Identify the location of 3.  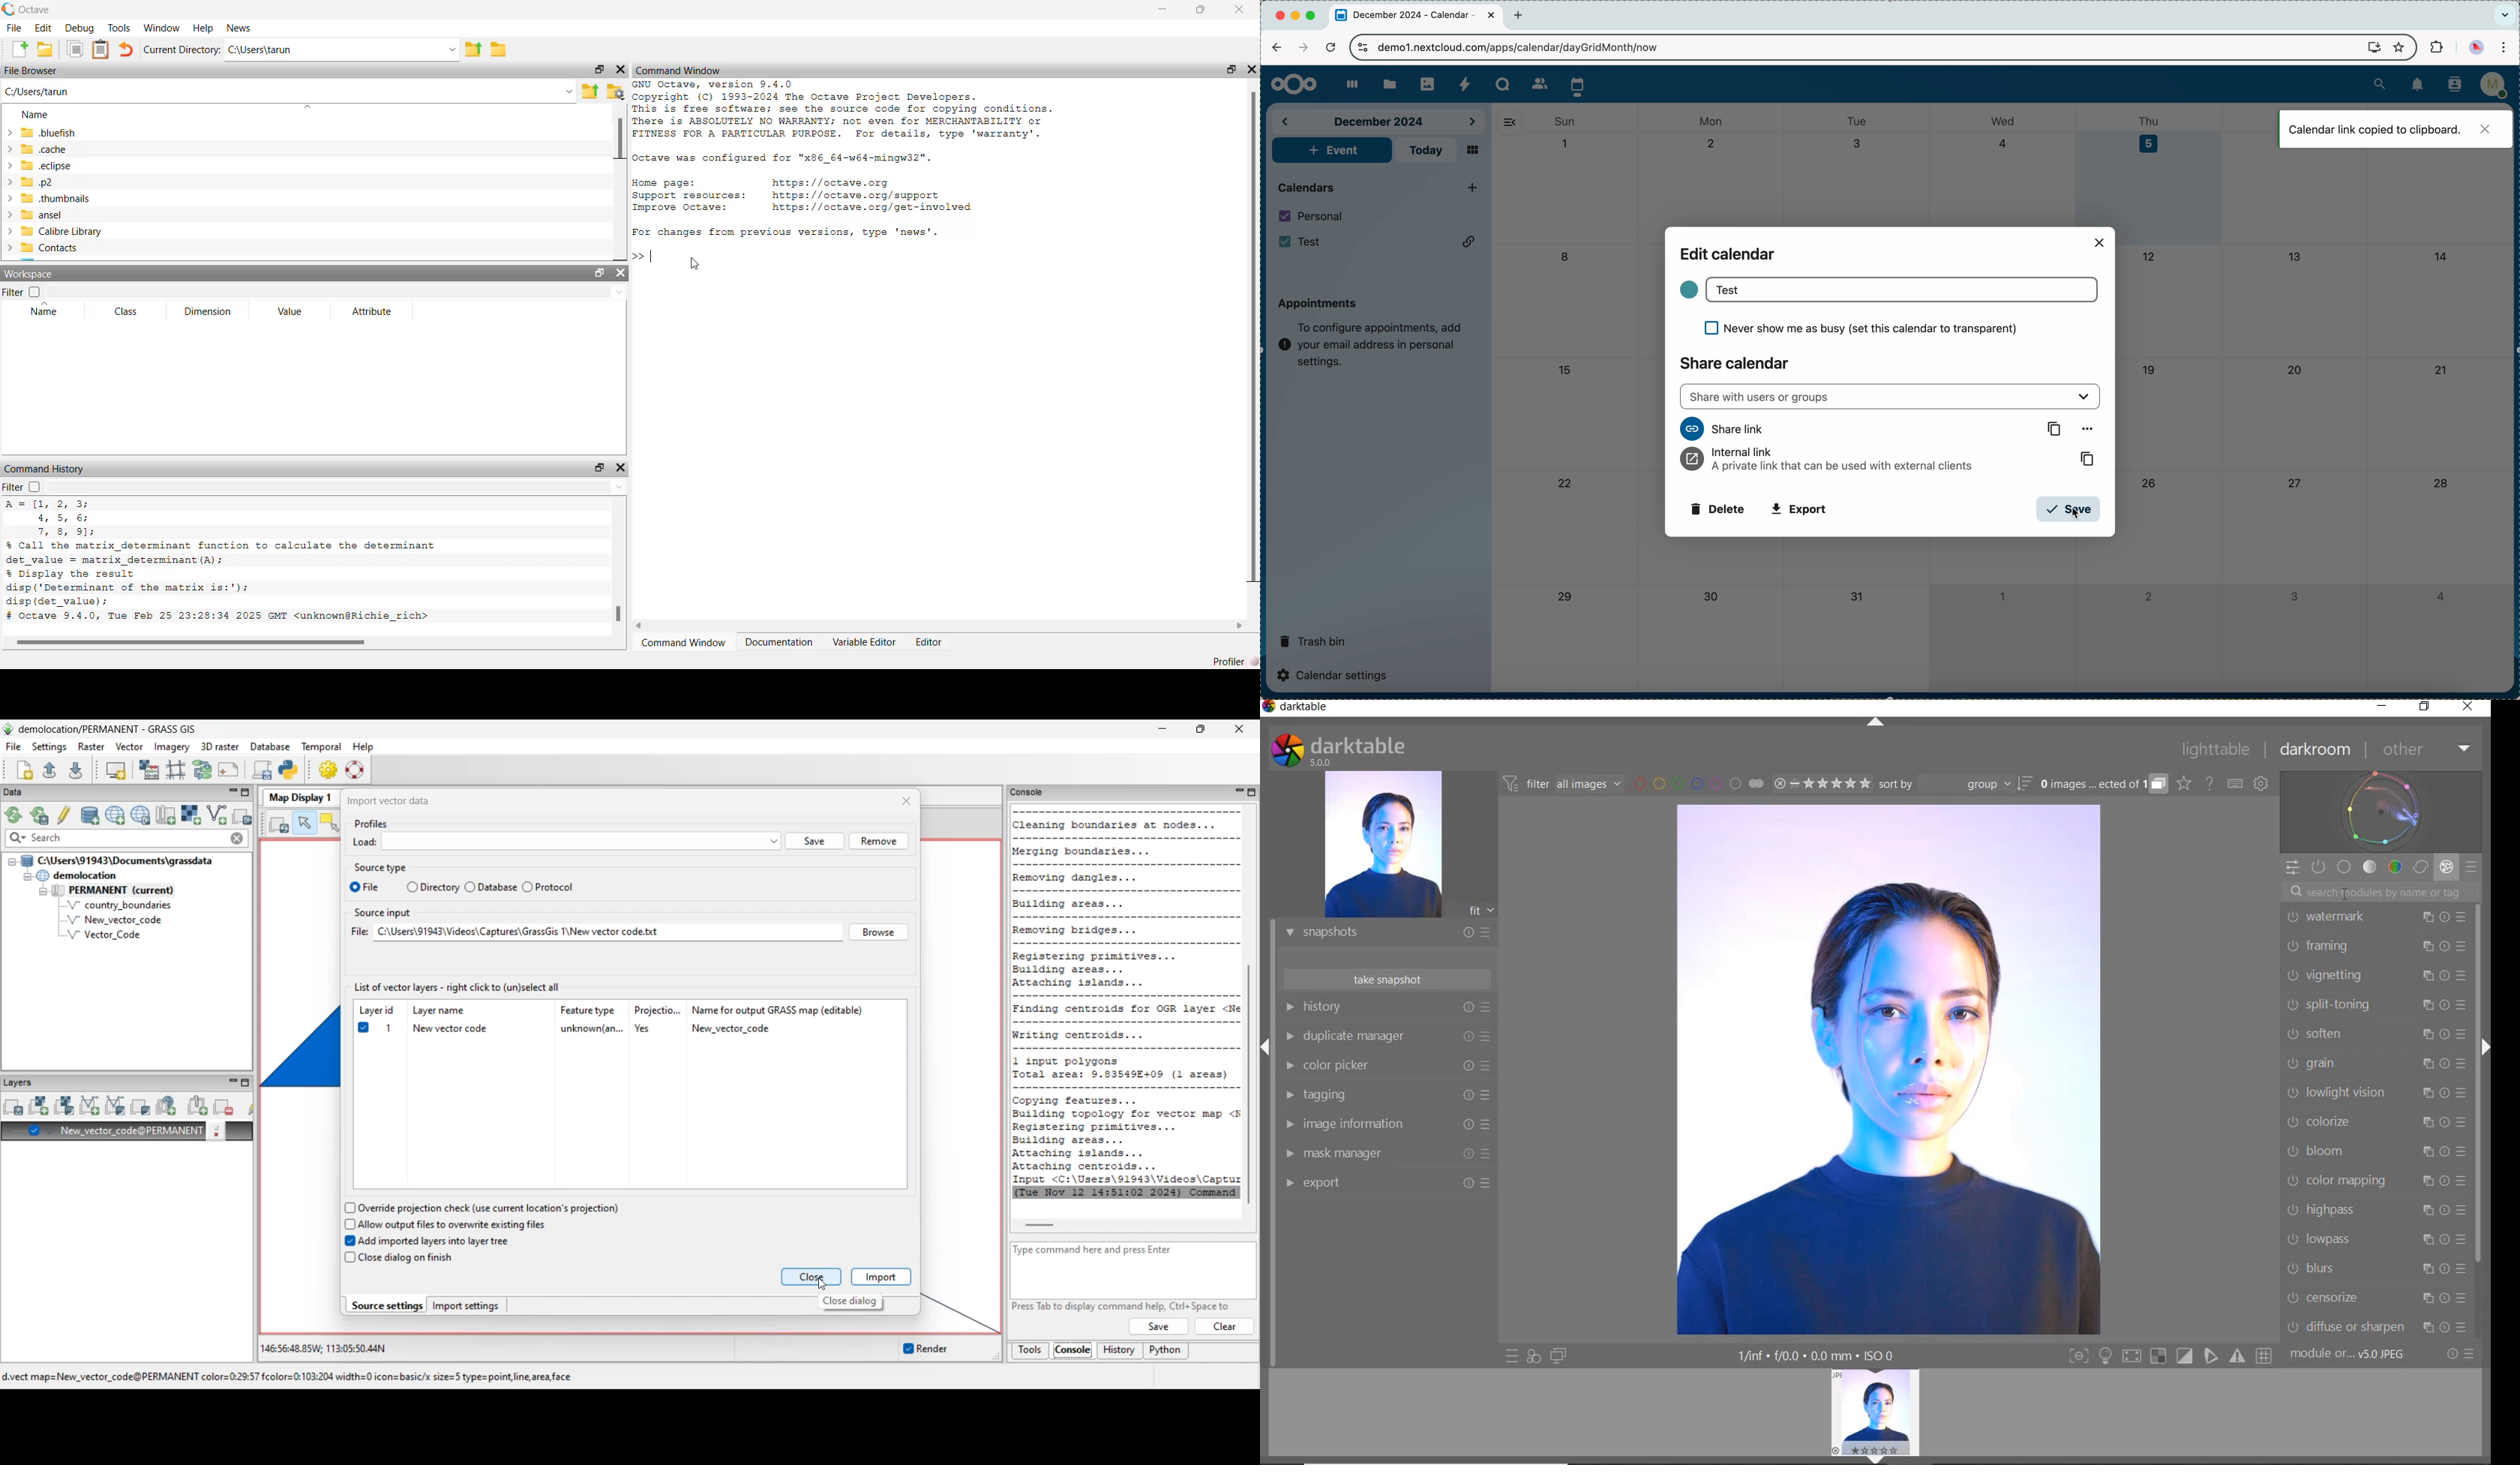
(2294, 597).